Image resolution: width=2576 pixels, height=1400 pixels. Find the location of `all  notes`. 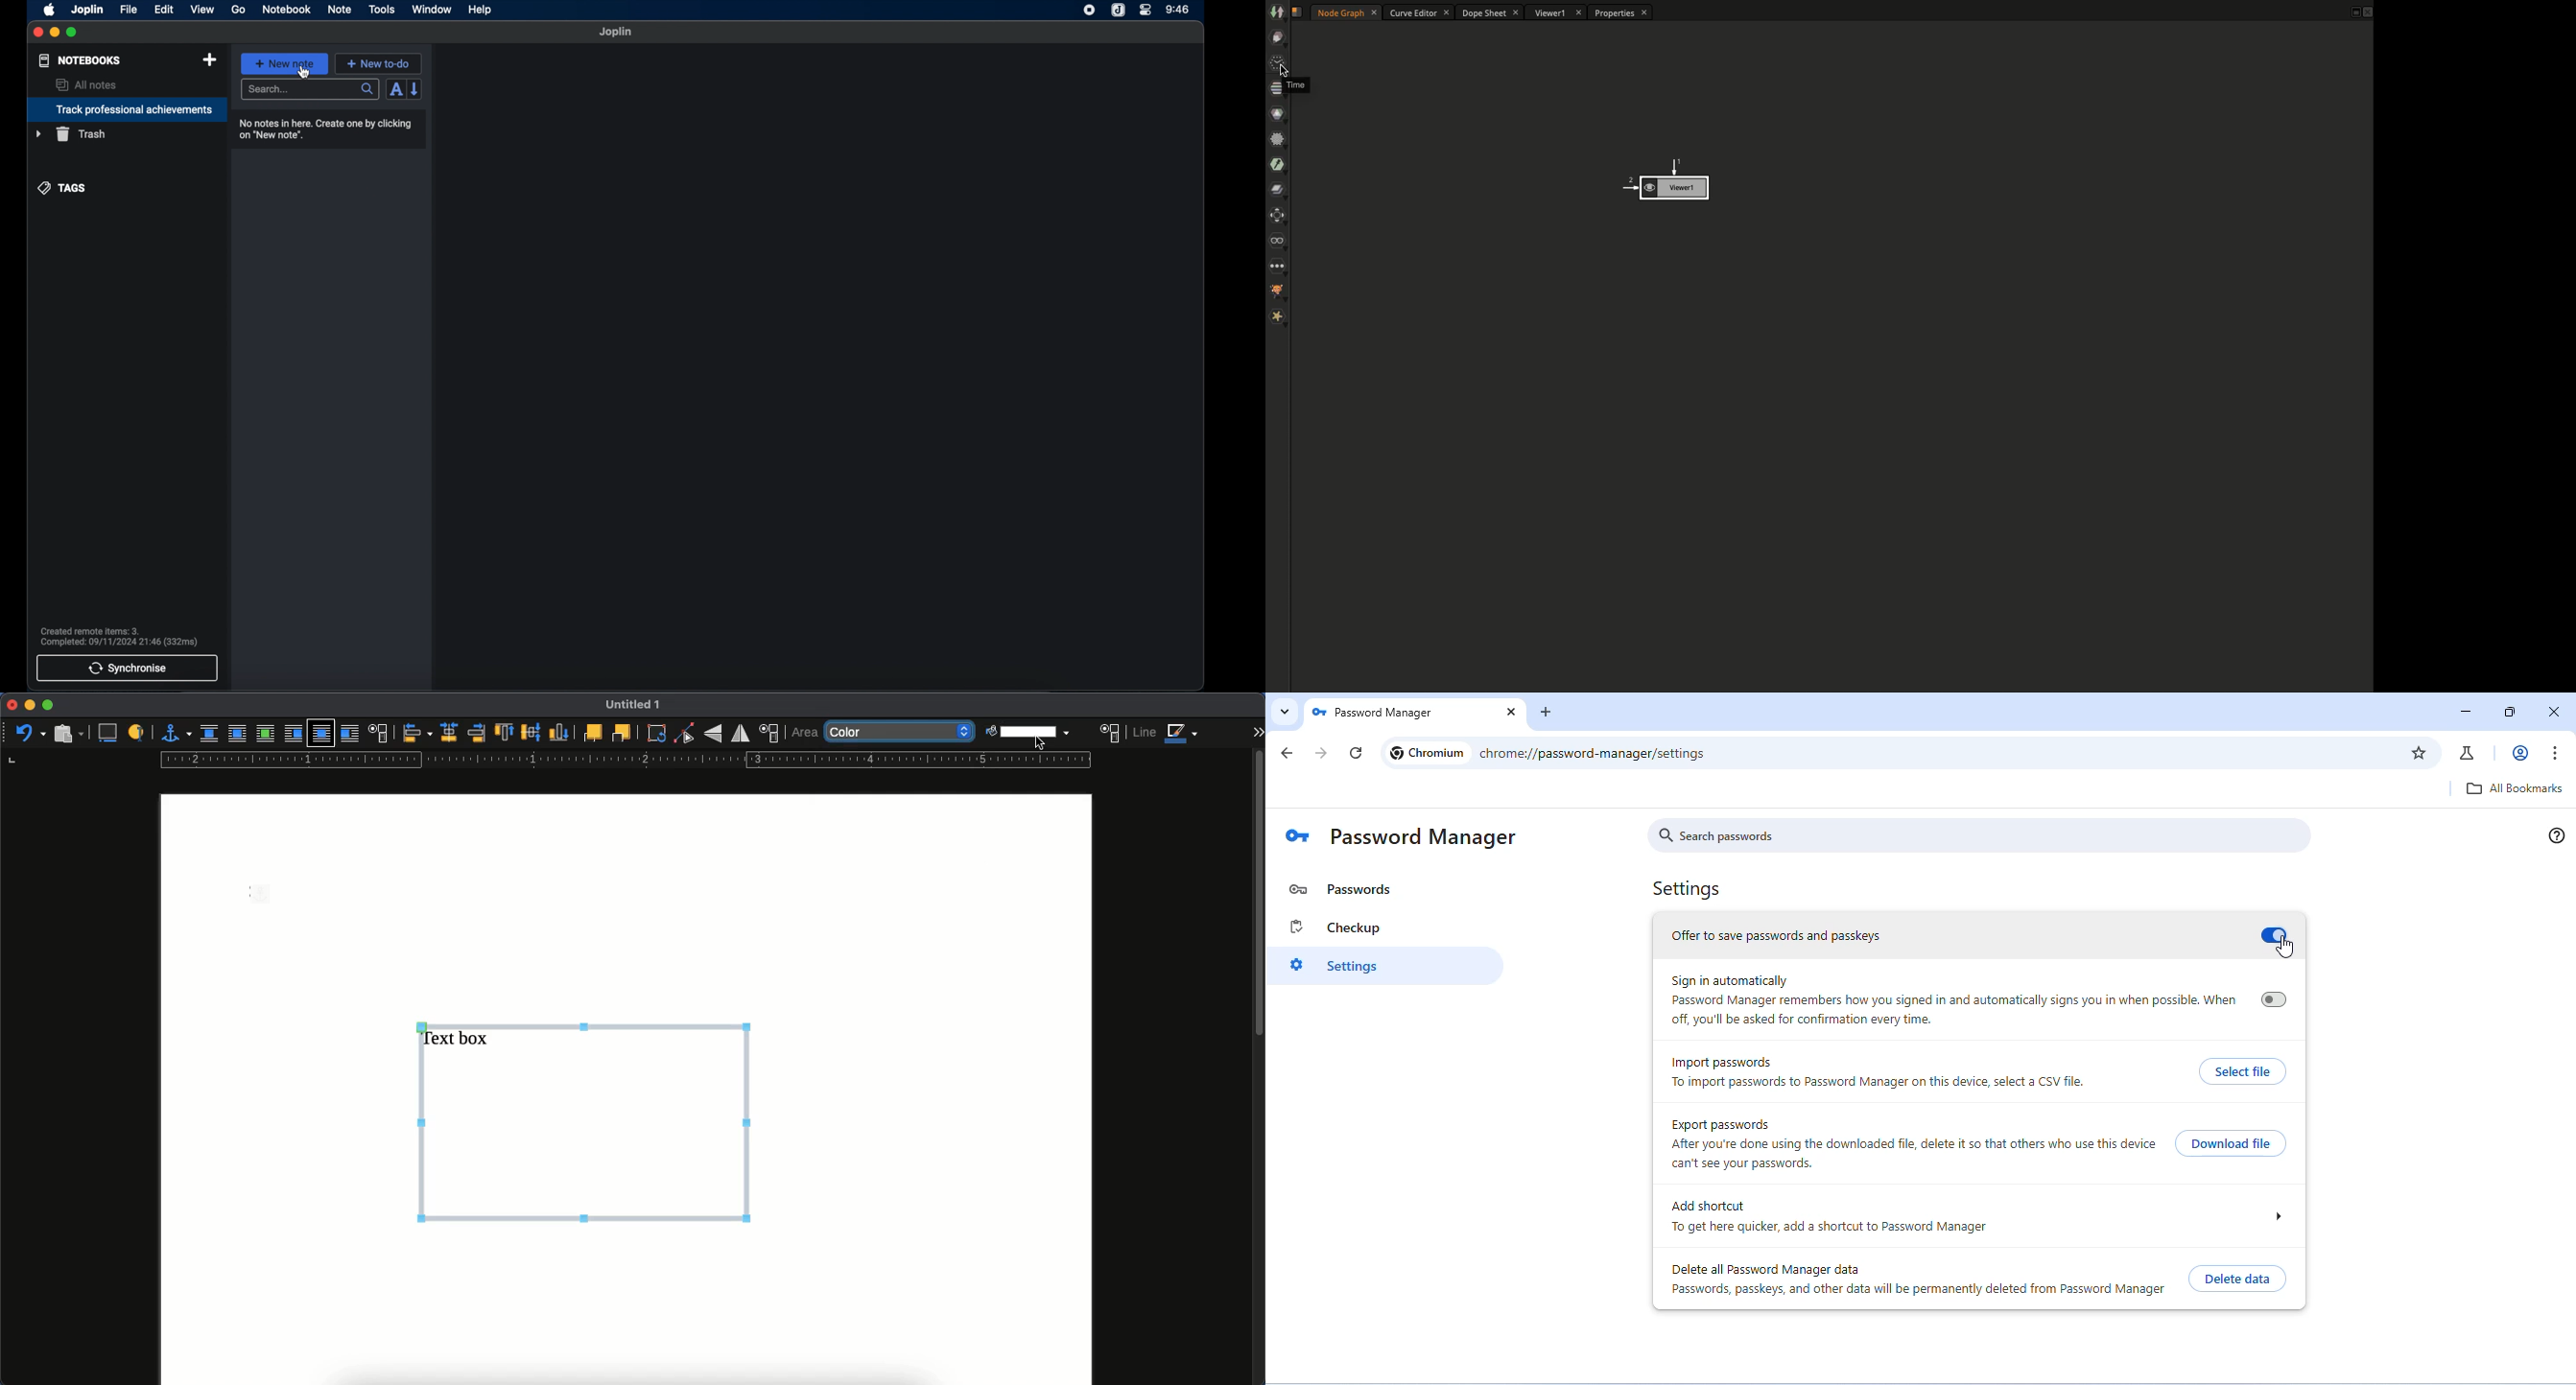

all  notes is located at coordinates (86, 85).